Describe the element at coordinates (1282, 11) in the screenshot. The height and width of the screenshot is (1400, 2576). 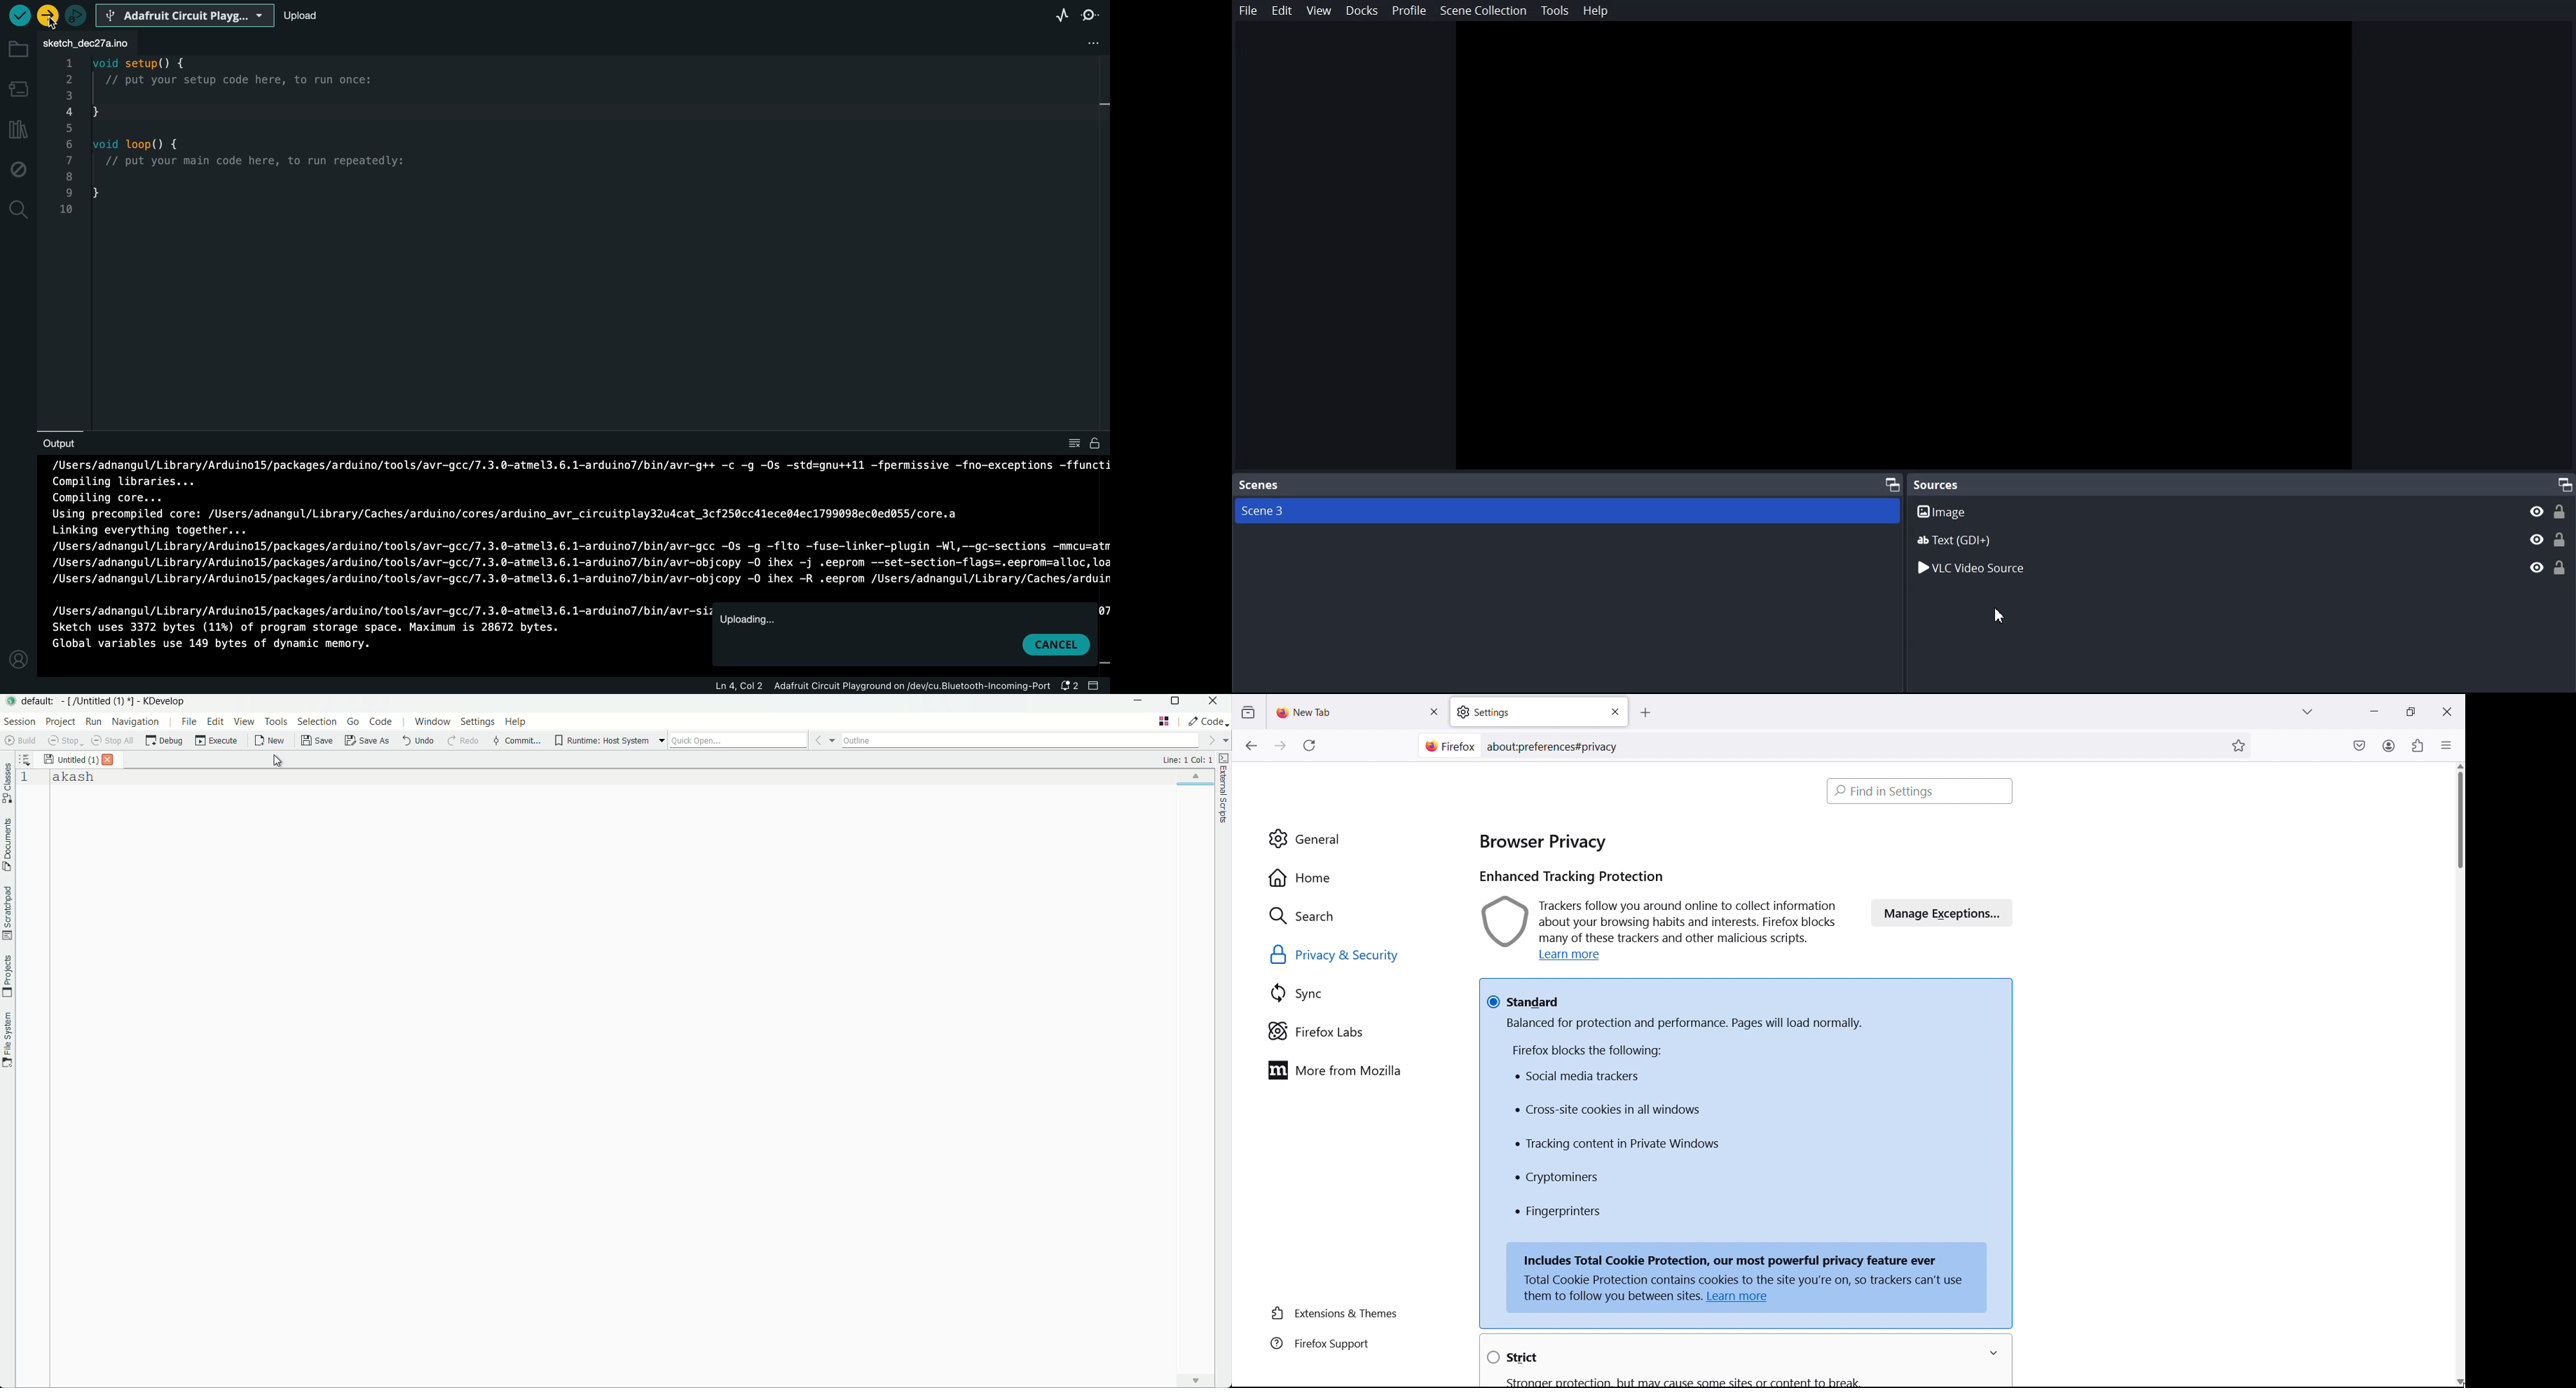
I see `Edit` at that location.